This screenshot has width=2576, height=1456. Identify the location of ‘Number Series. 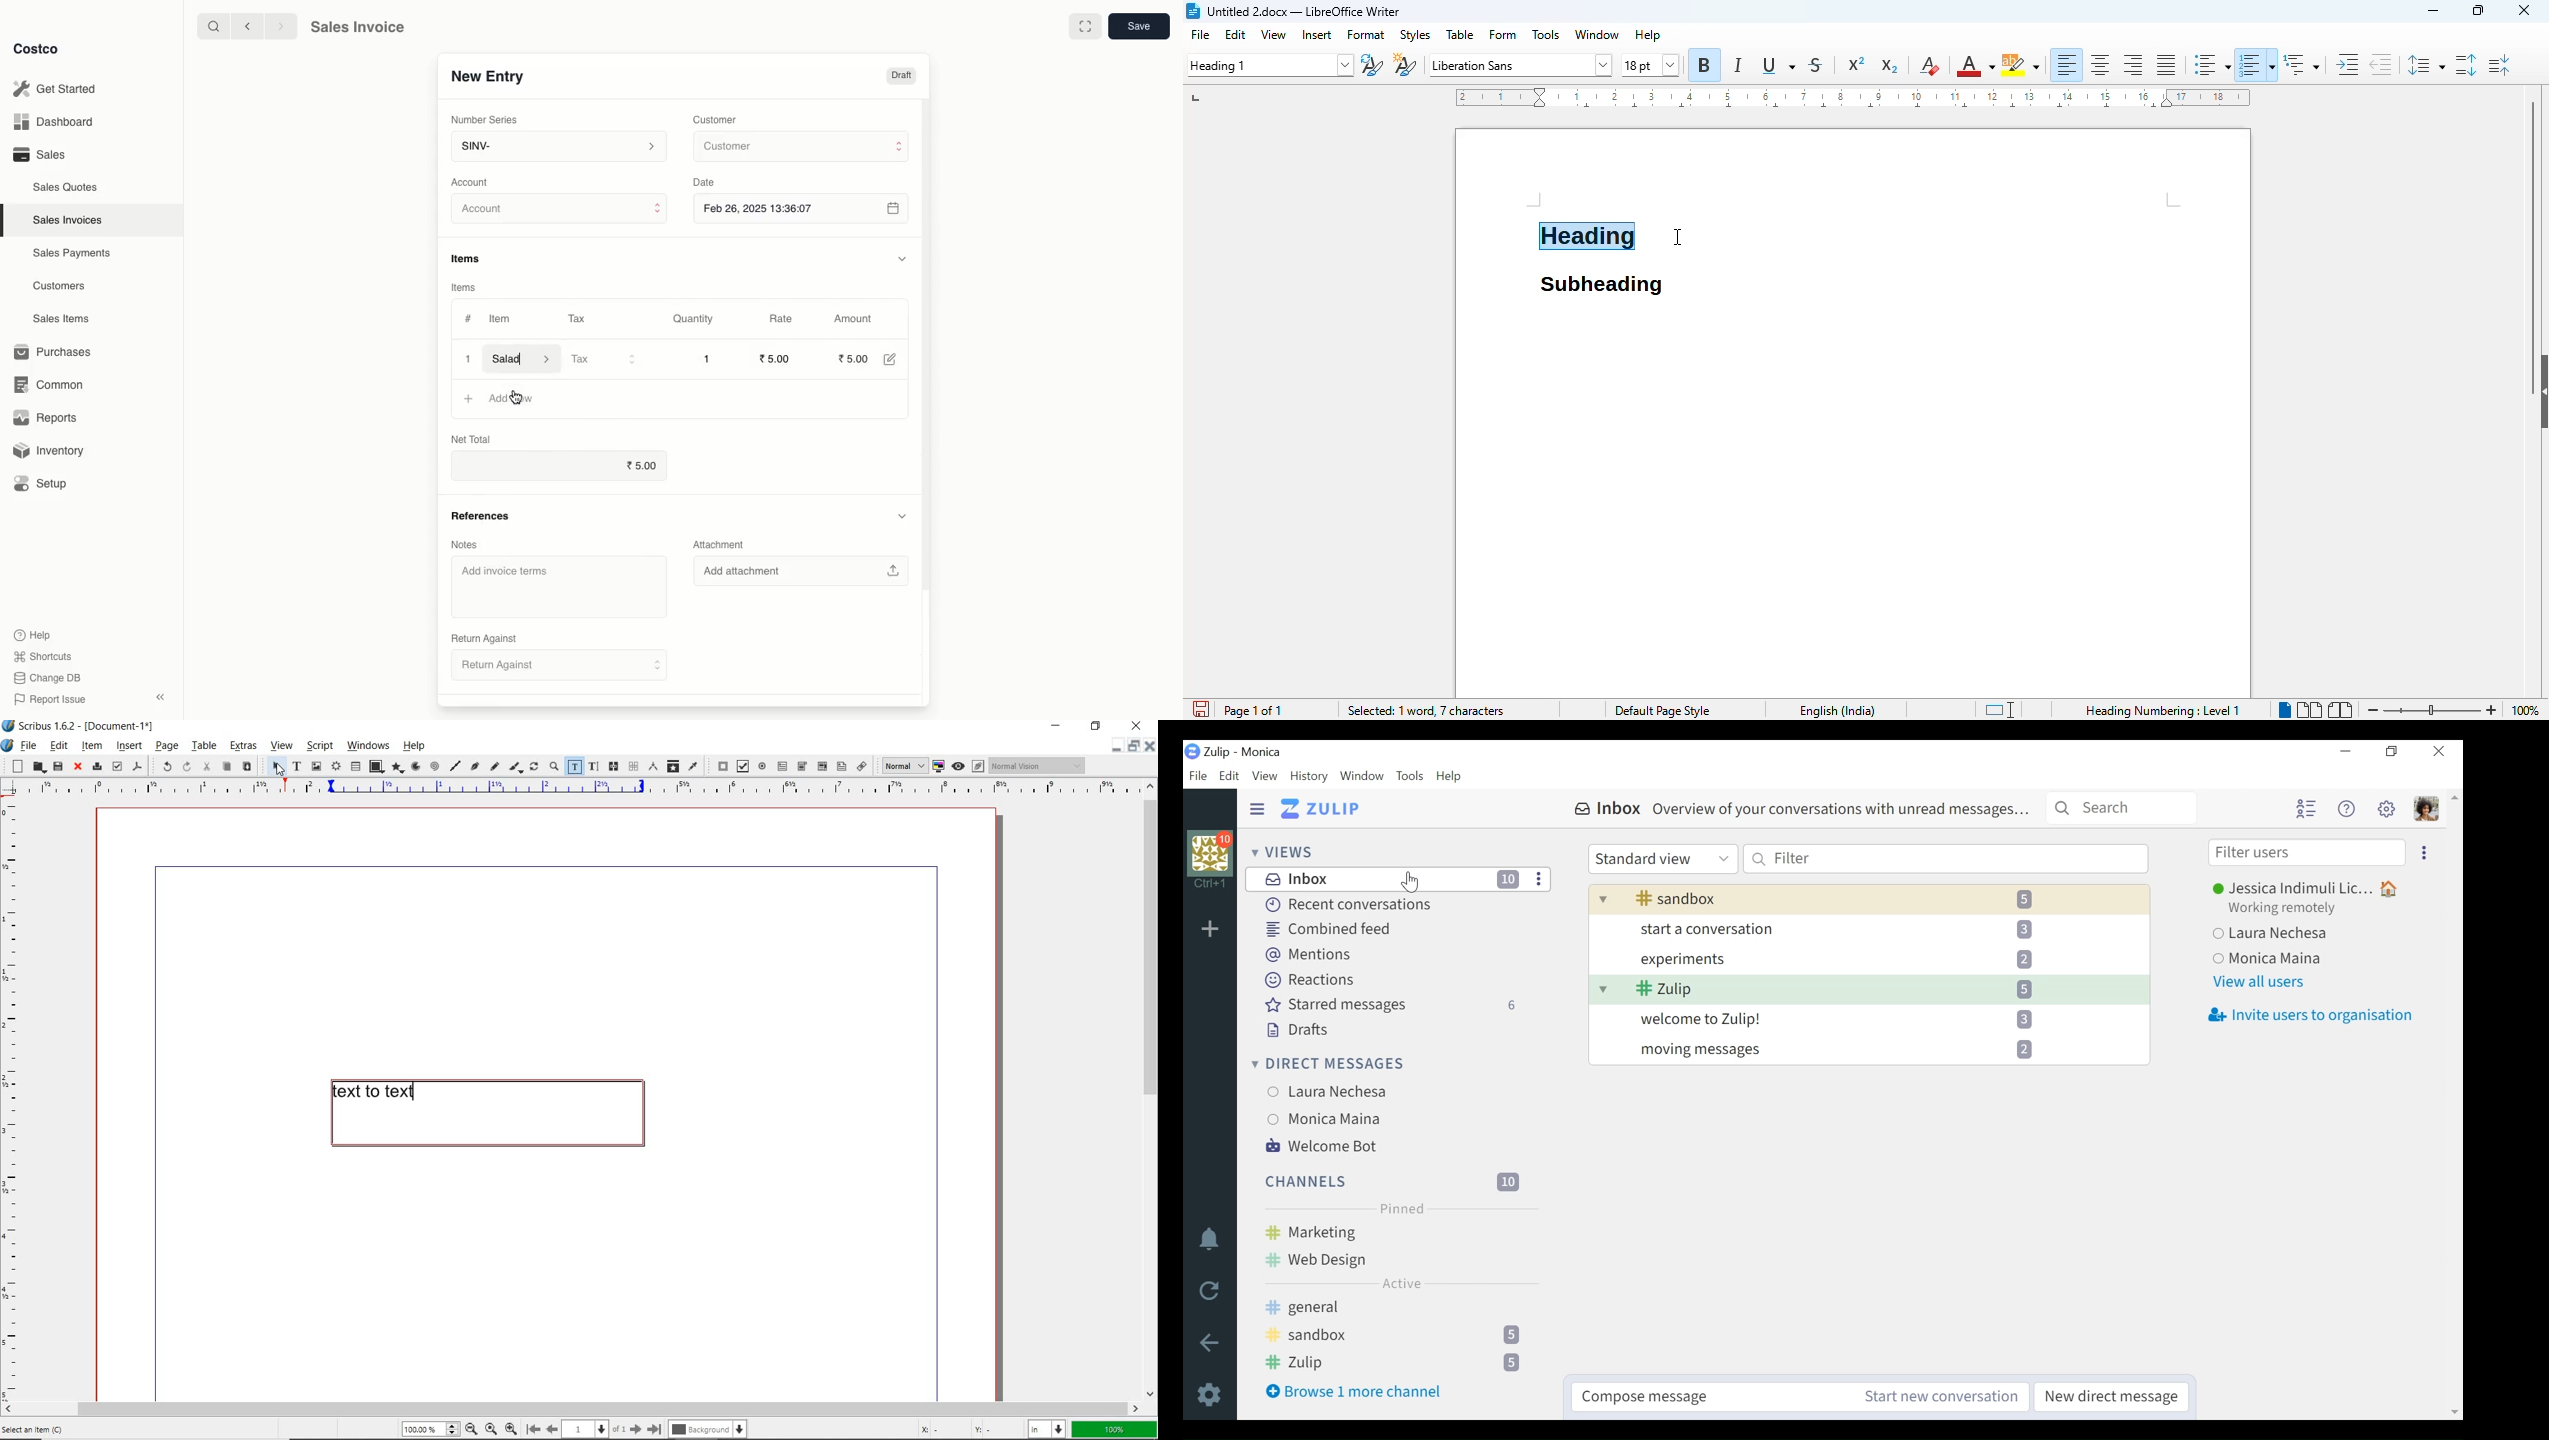
(482, 120).